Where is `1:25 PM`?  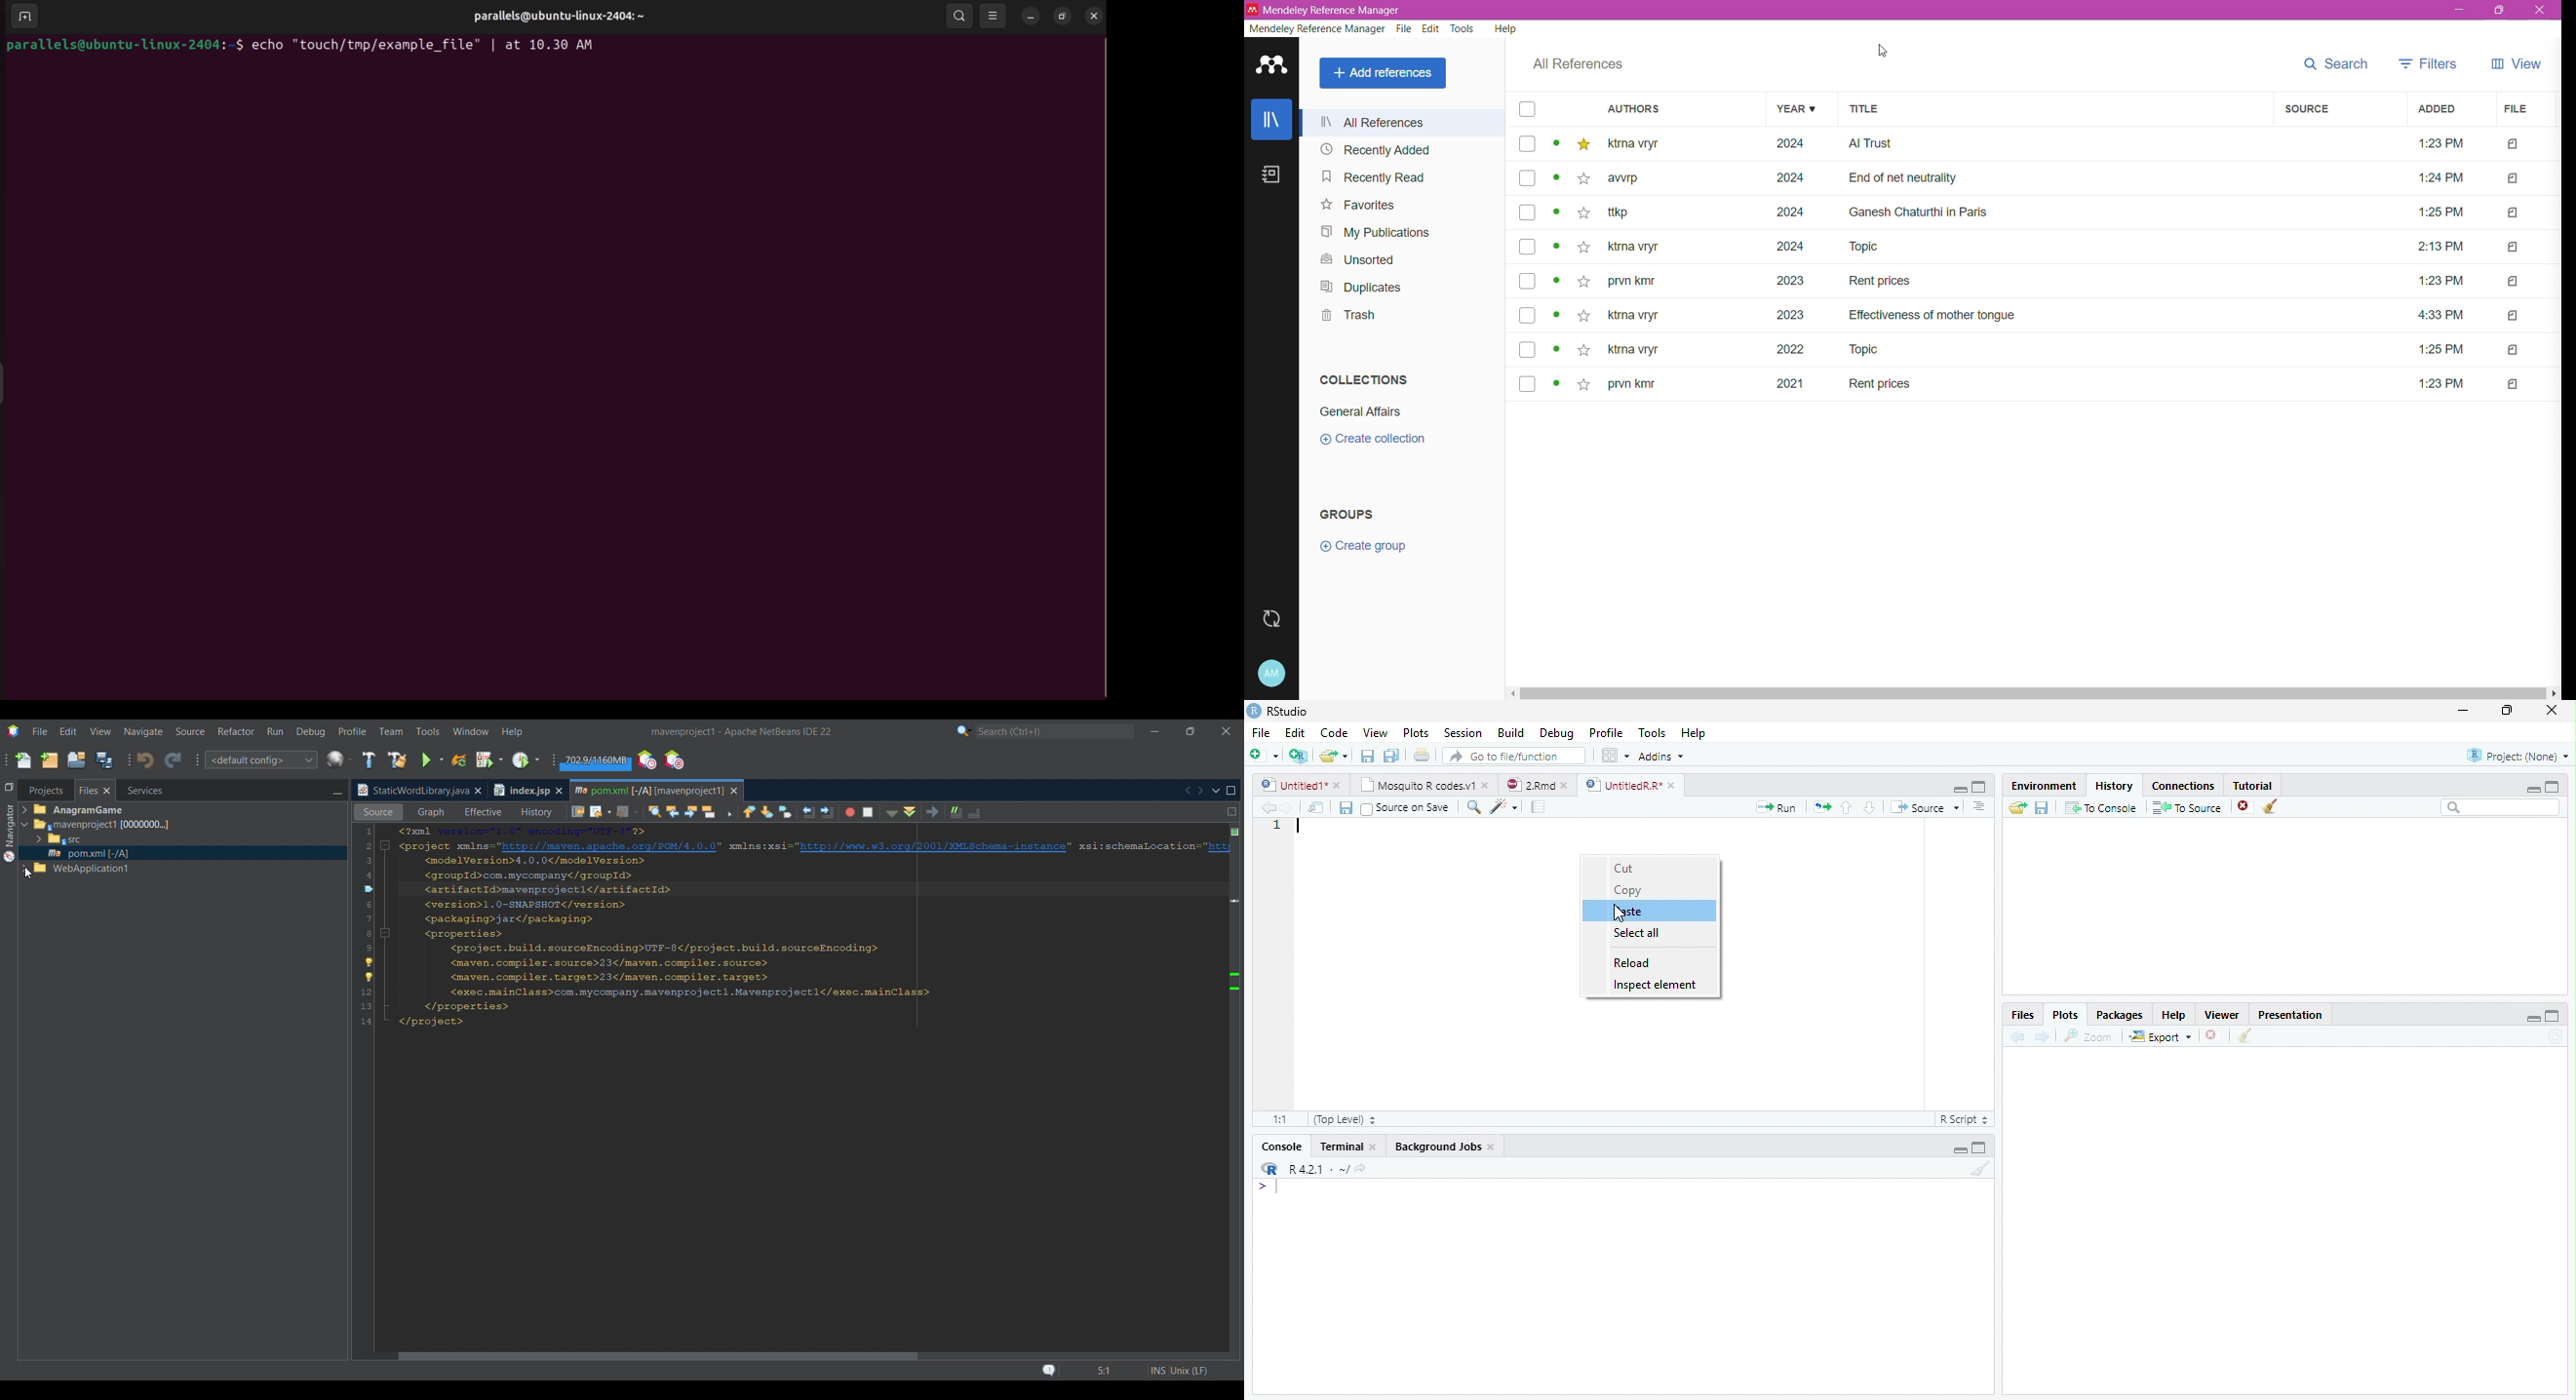
1:25 PM is located at coordinates (2441, 347).